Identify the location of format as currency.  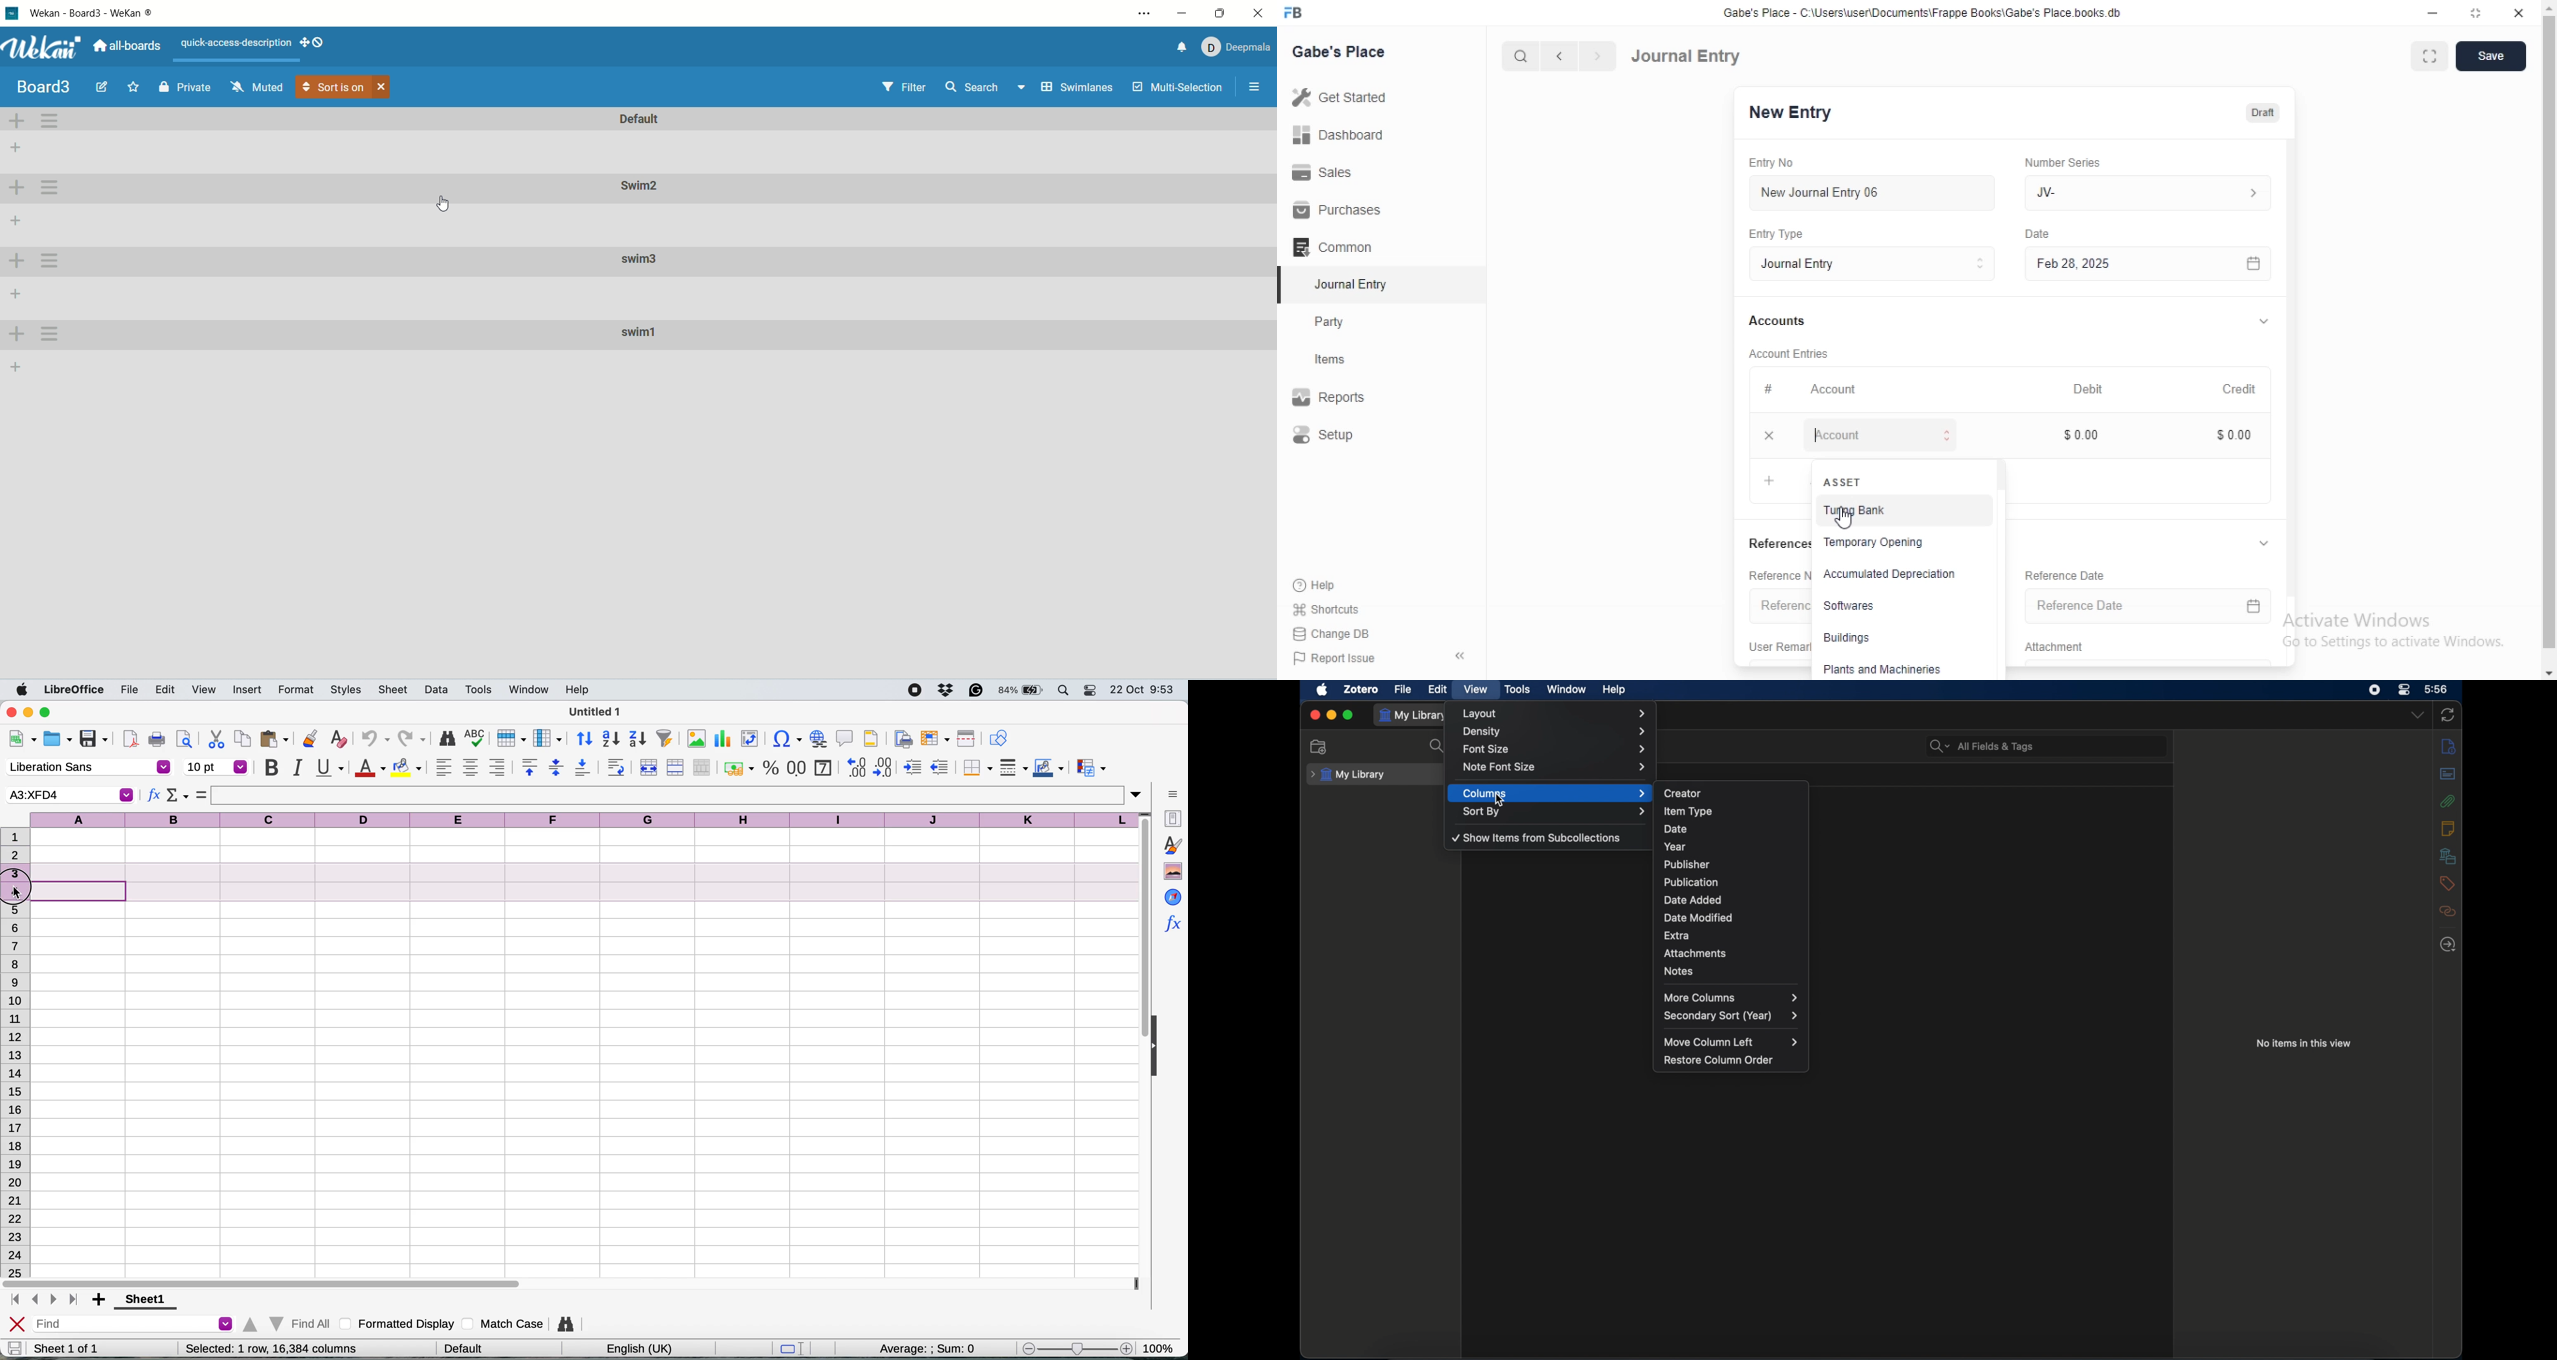
(738, 768).